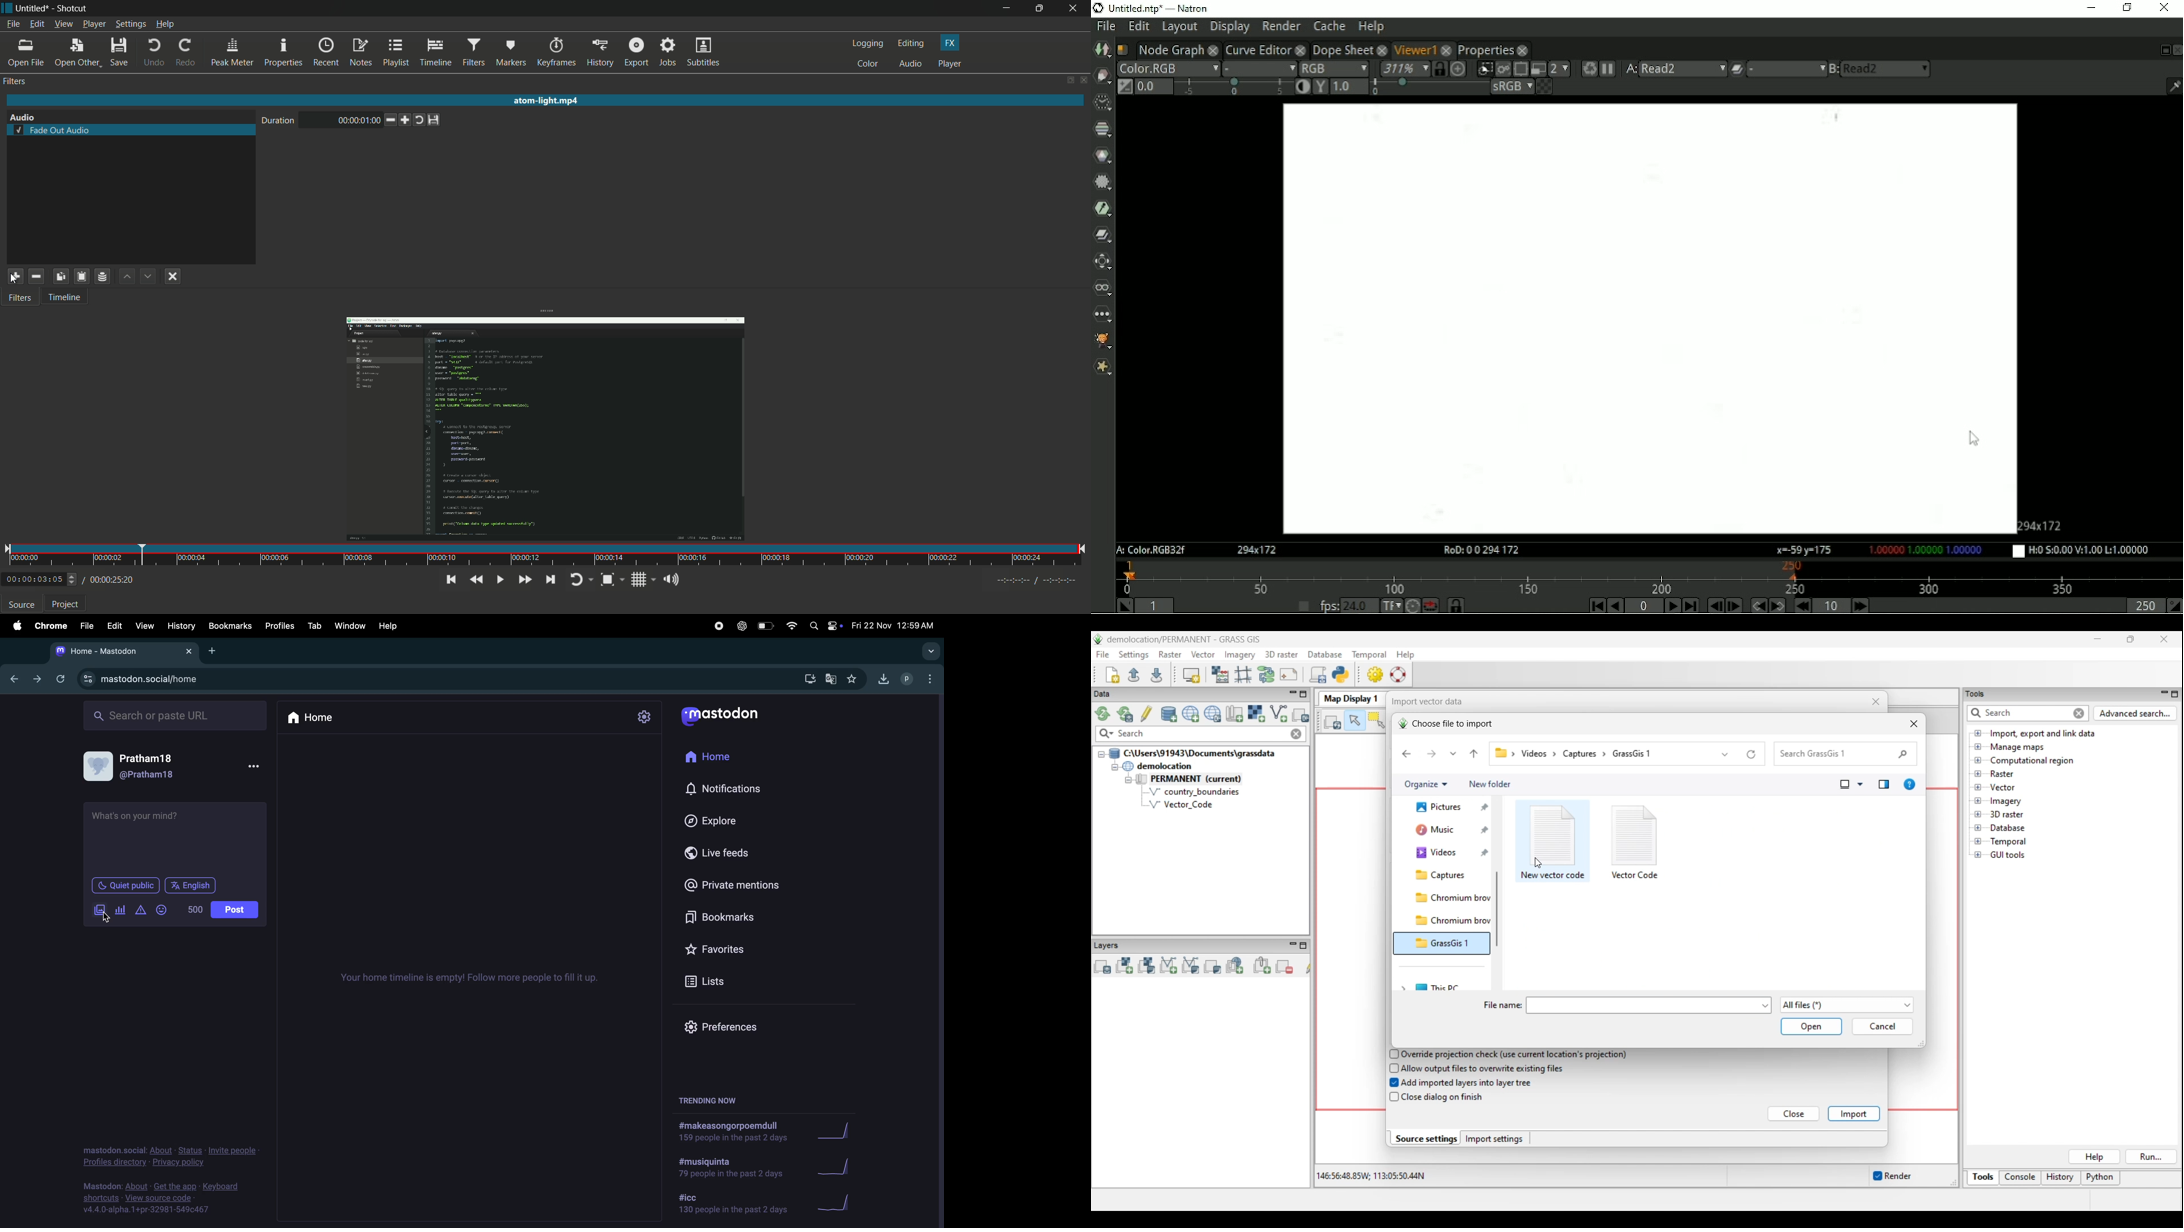 This screenshot has width=2184, height=1232. Describe the element at coordinates (436, 52) in the screenshot. I see `timeline` at that location.